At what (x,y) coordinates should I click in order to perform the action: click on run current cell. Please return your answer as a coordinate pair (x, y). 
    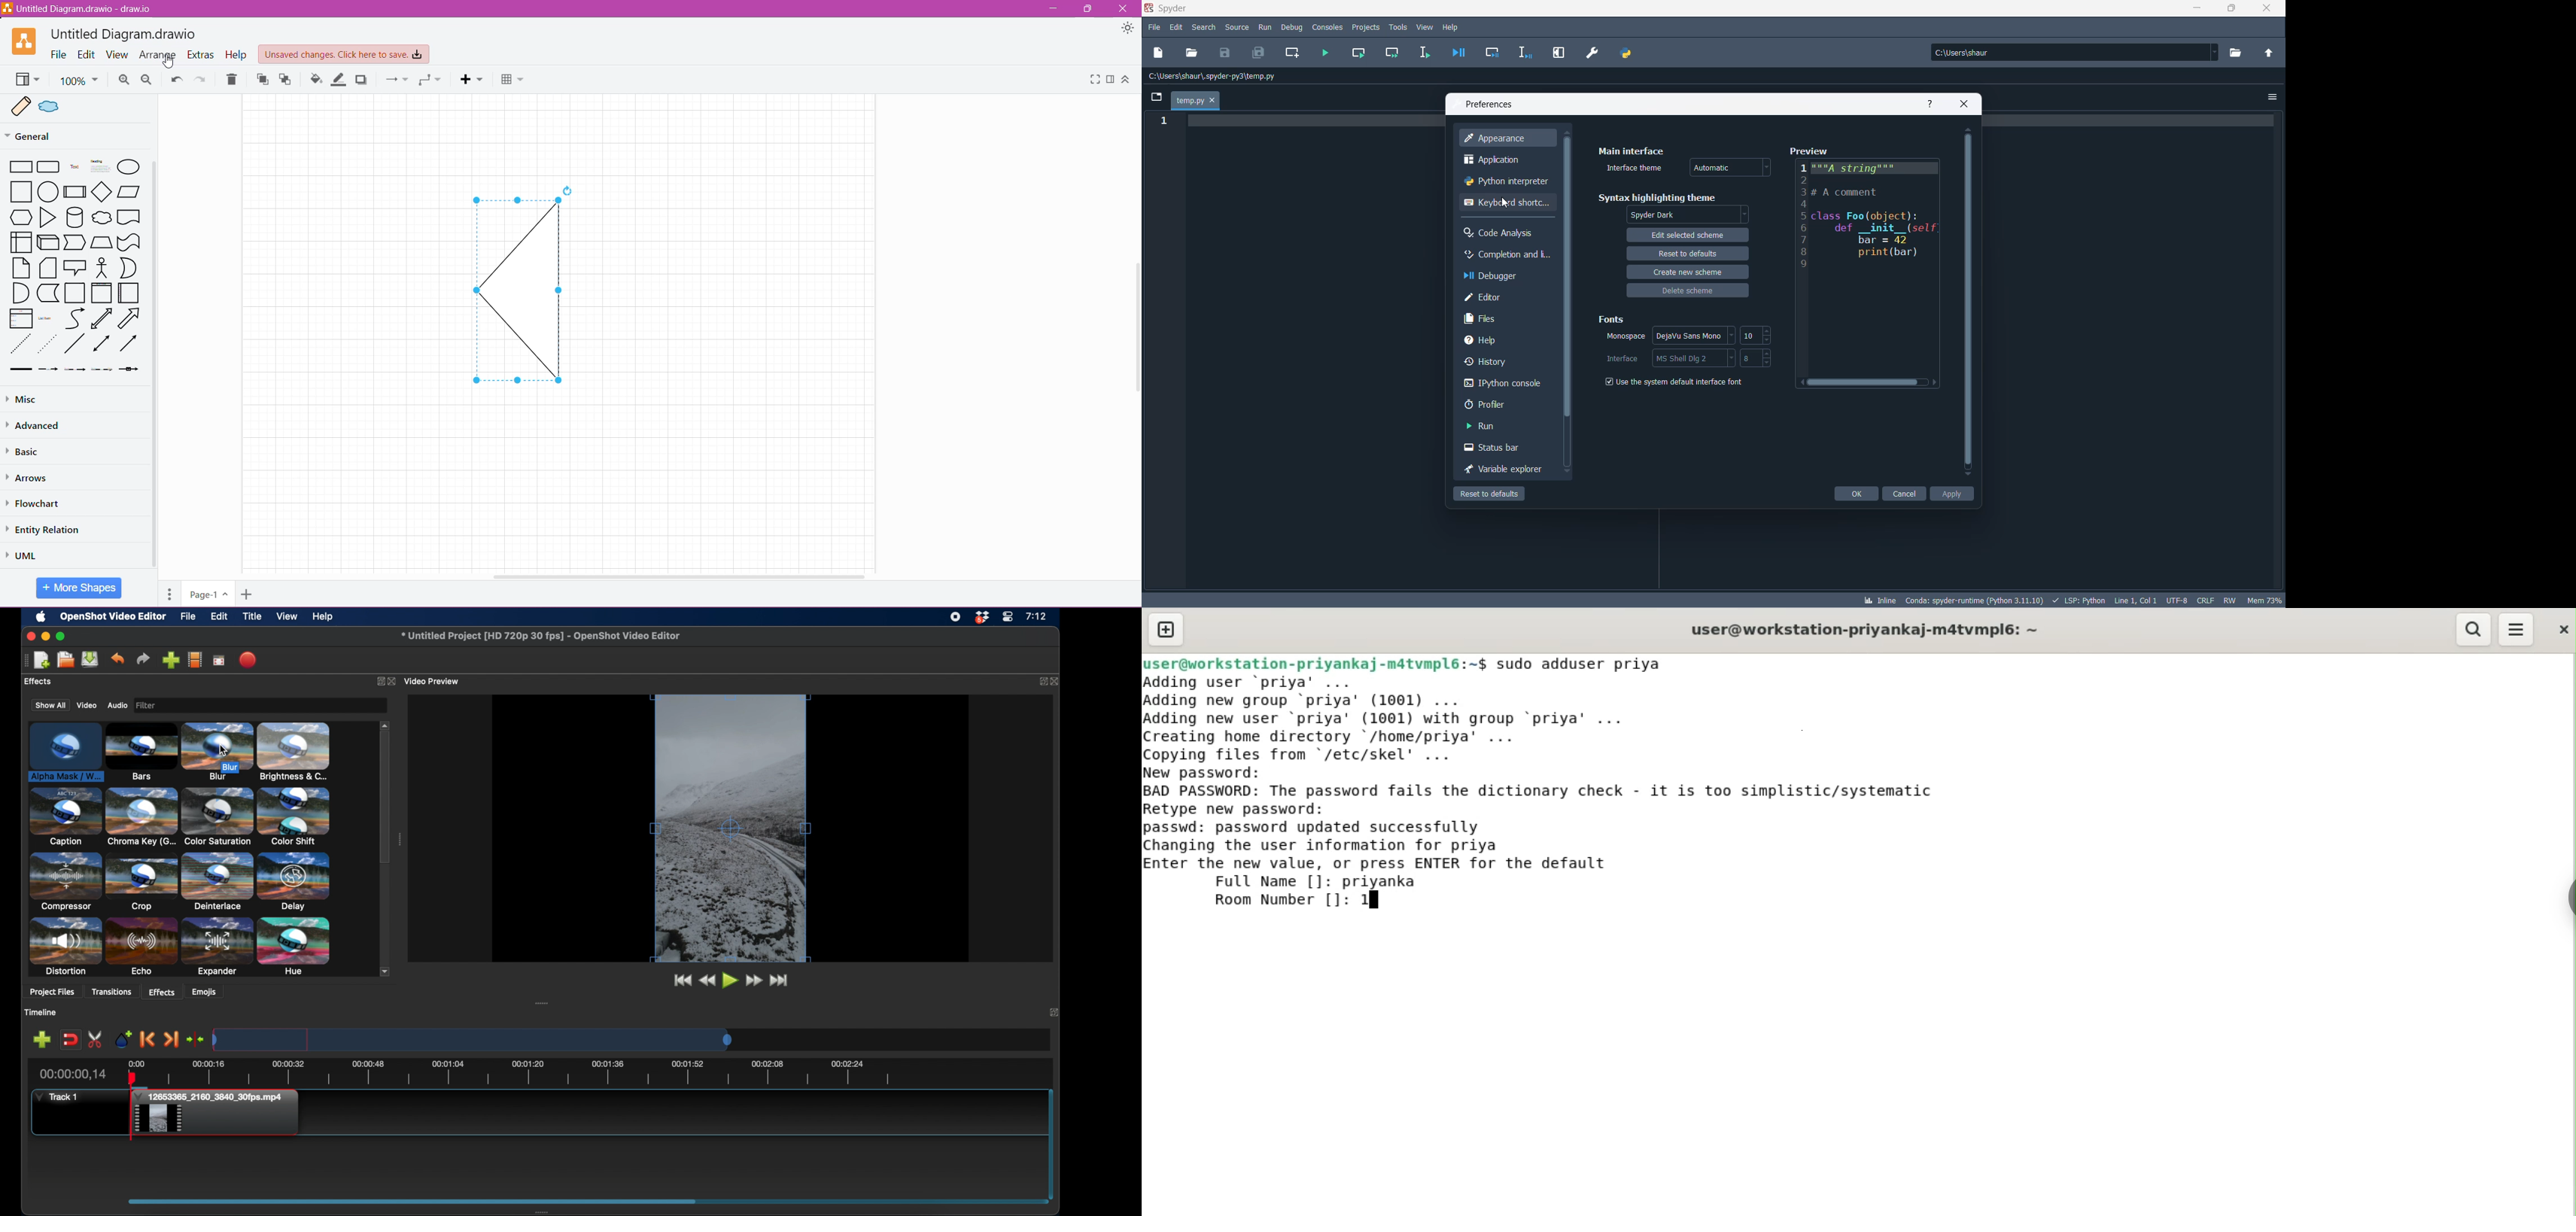
    Looking at the image, I should click on (1393, 52).